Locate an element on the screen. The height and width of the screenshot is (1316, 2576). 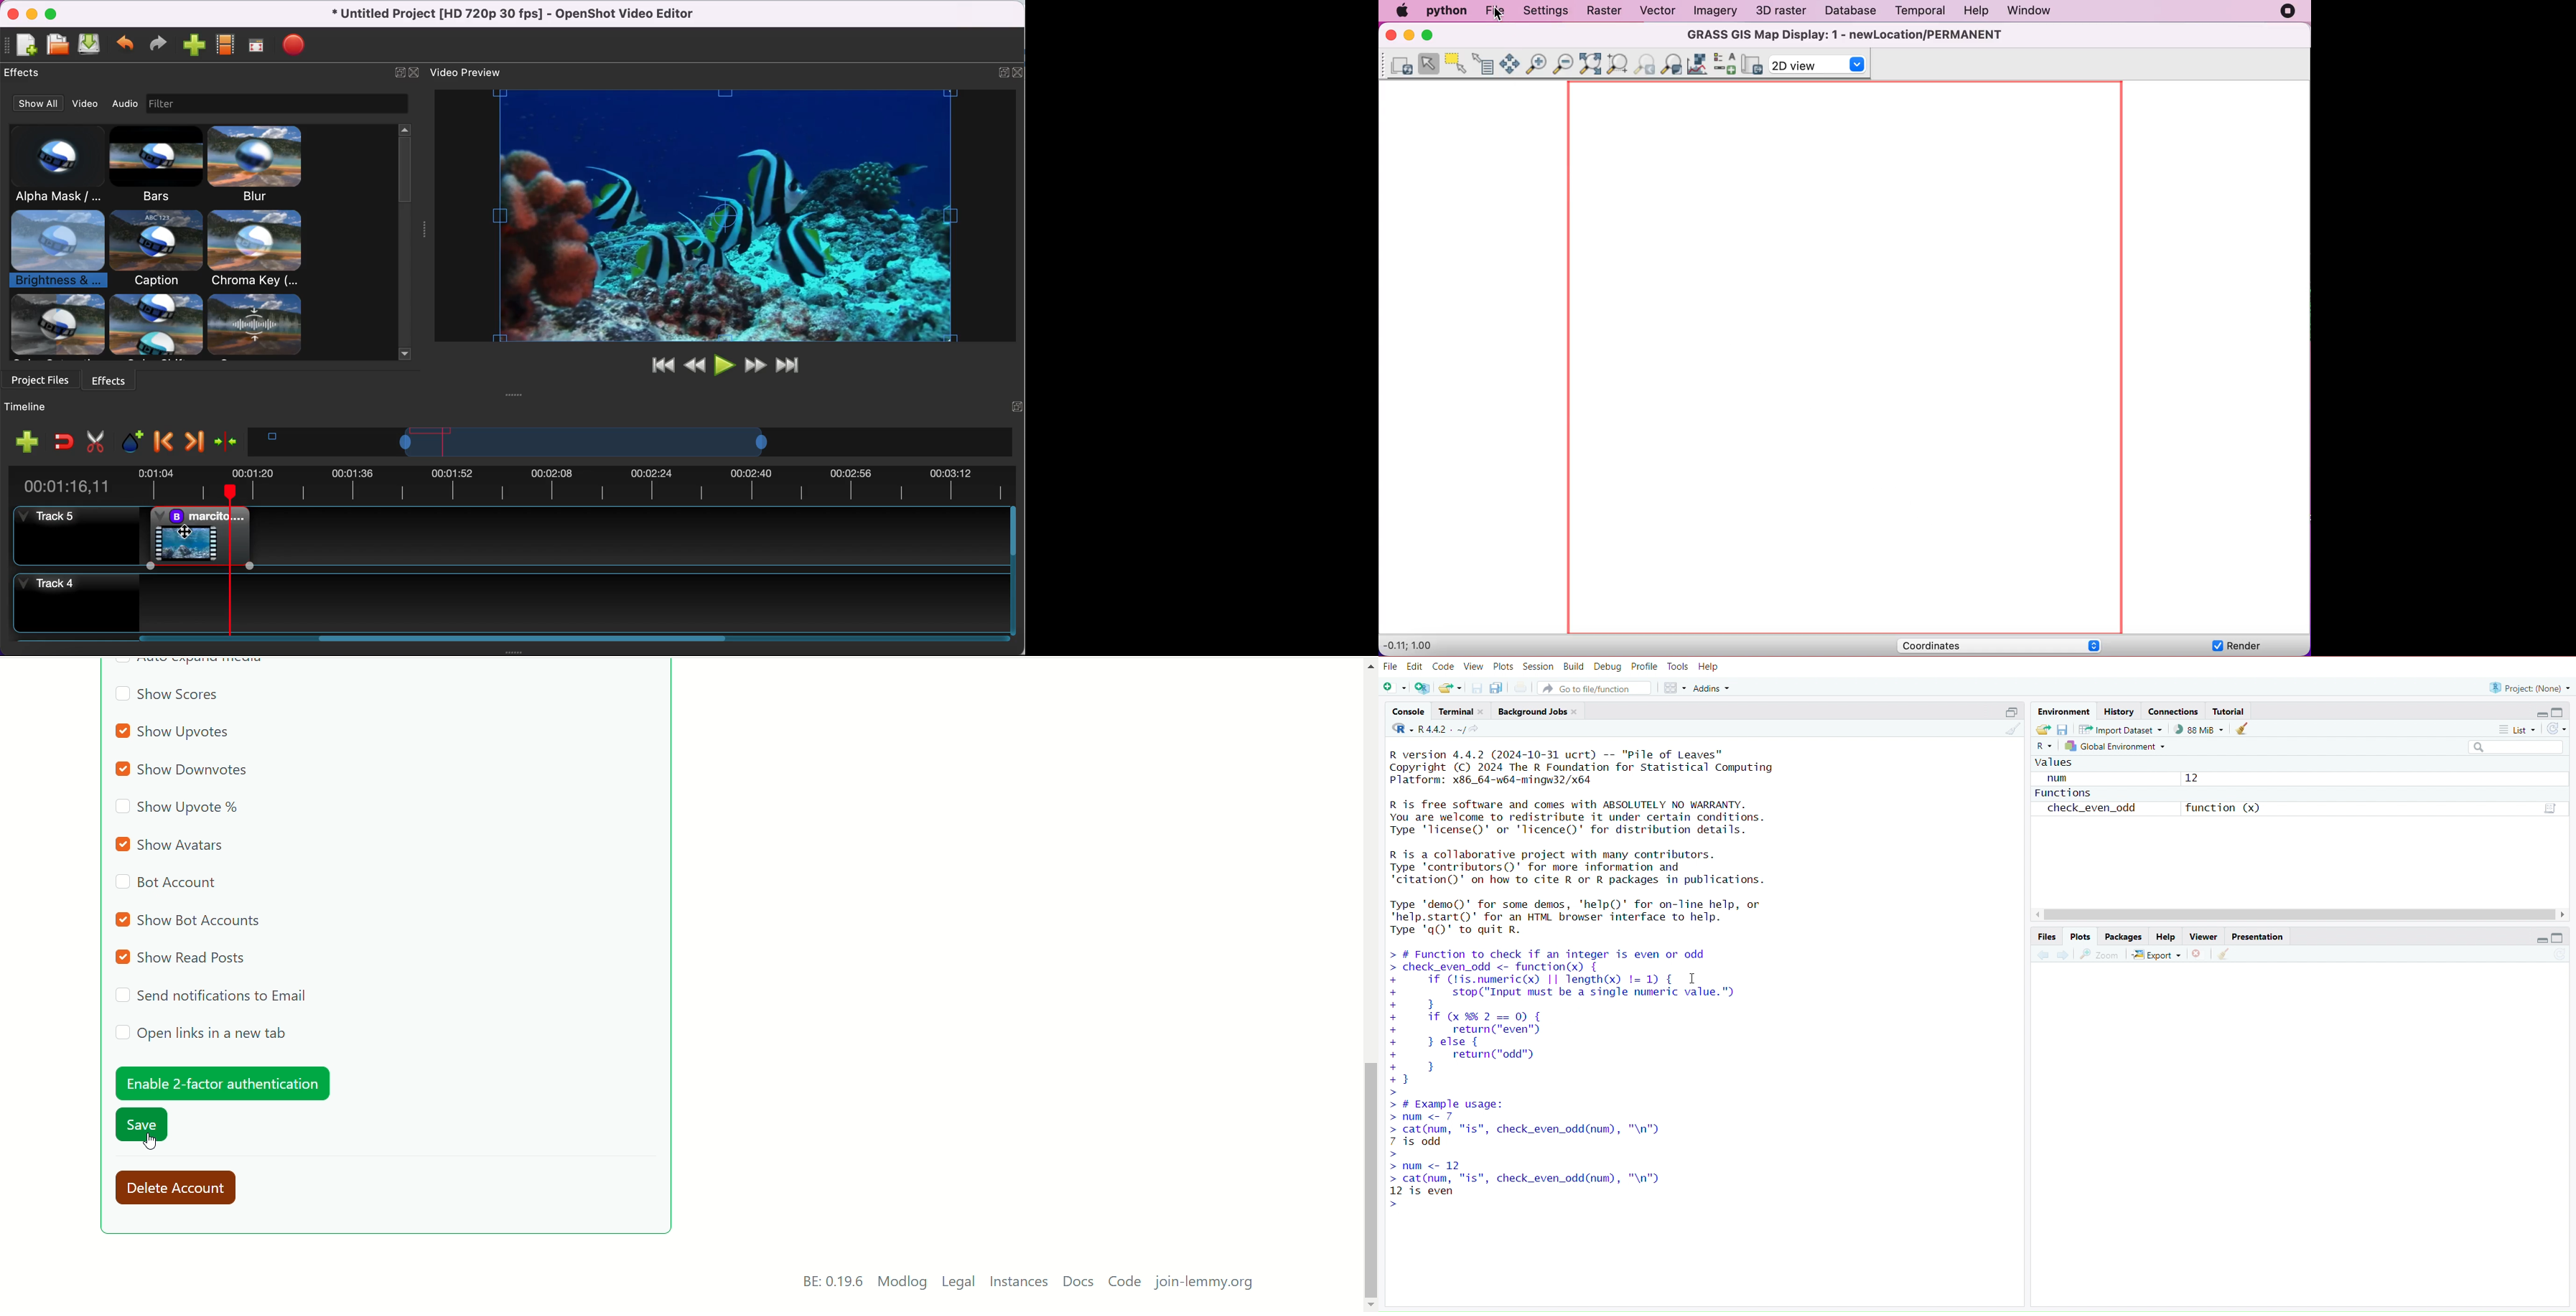
bot account is located at coordinates (166, 885).